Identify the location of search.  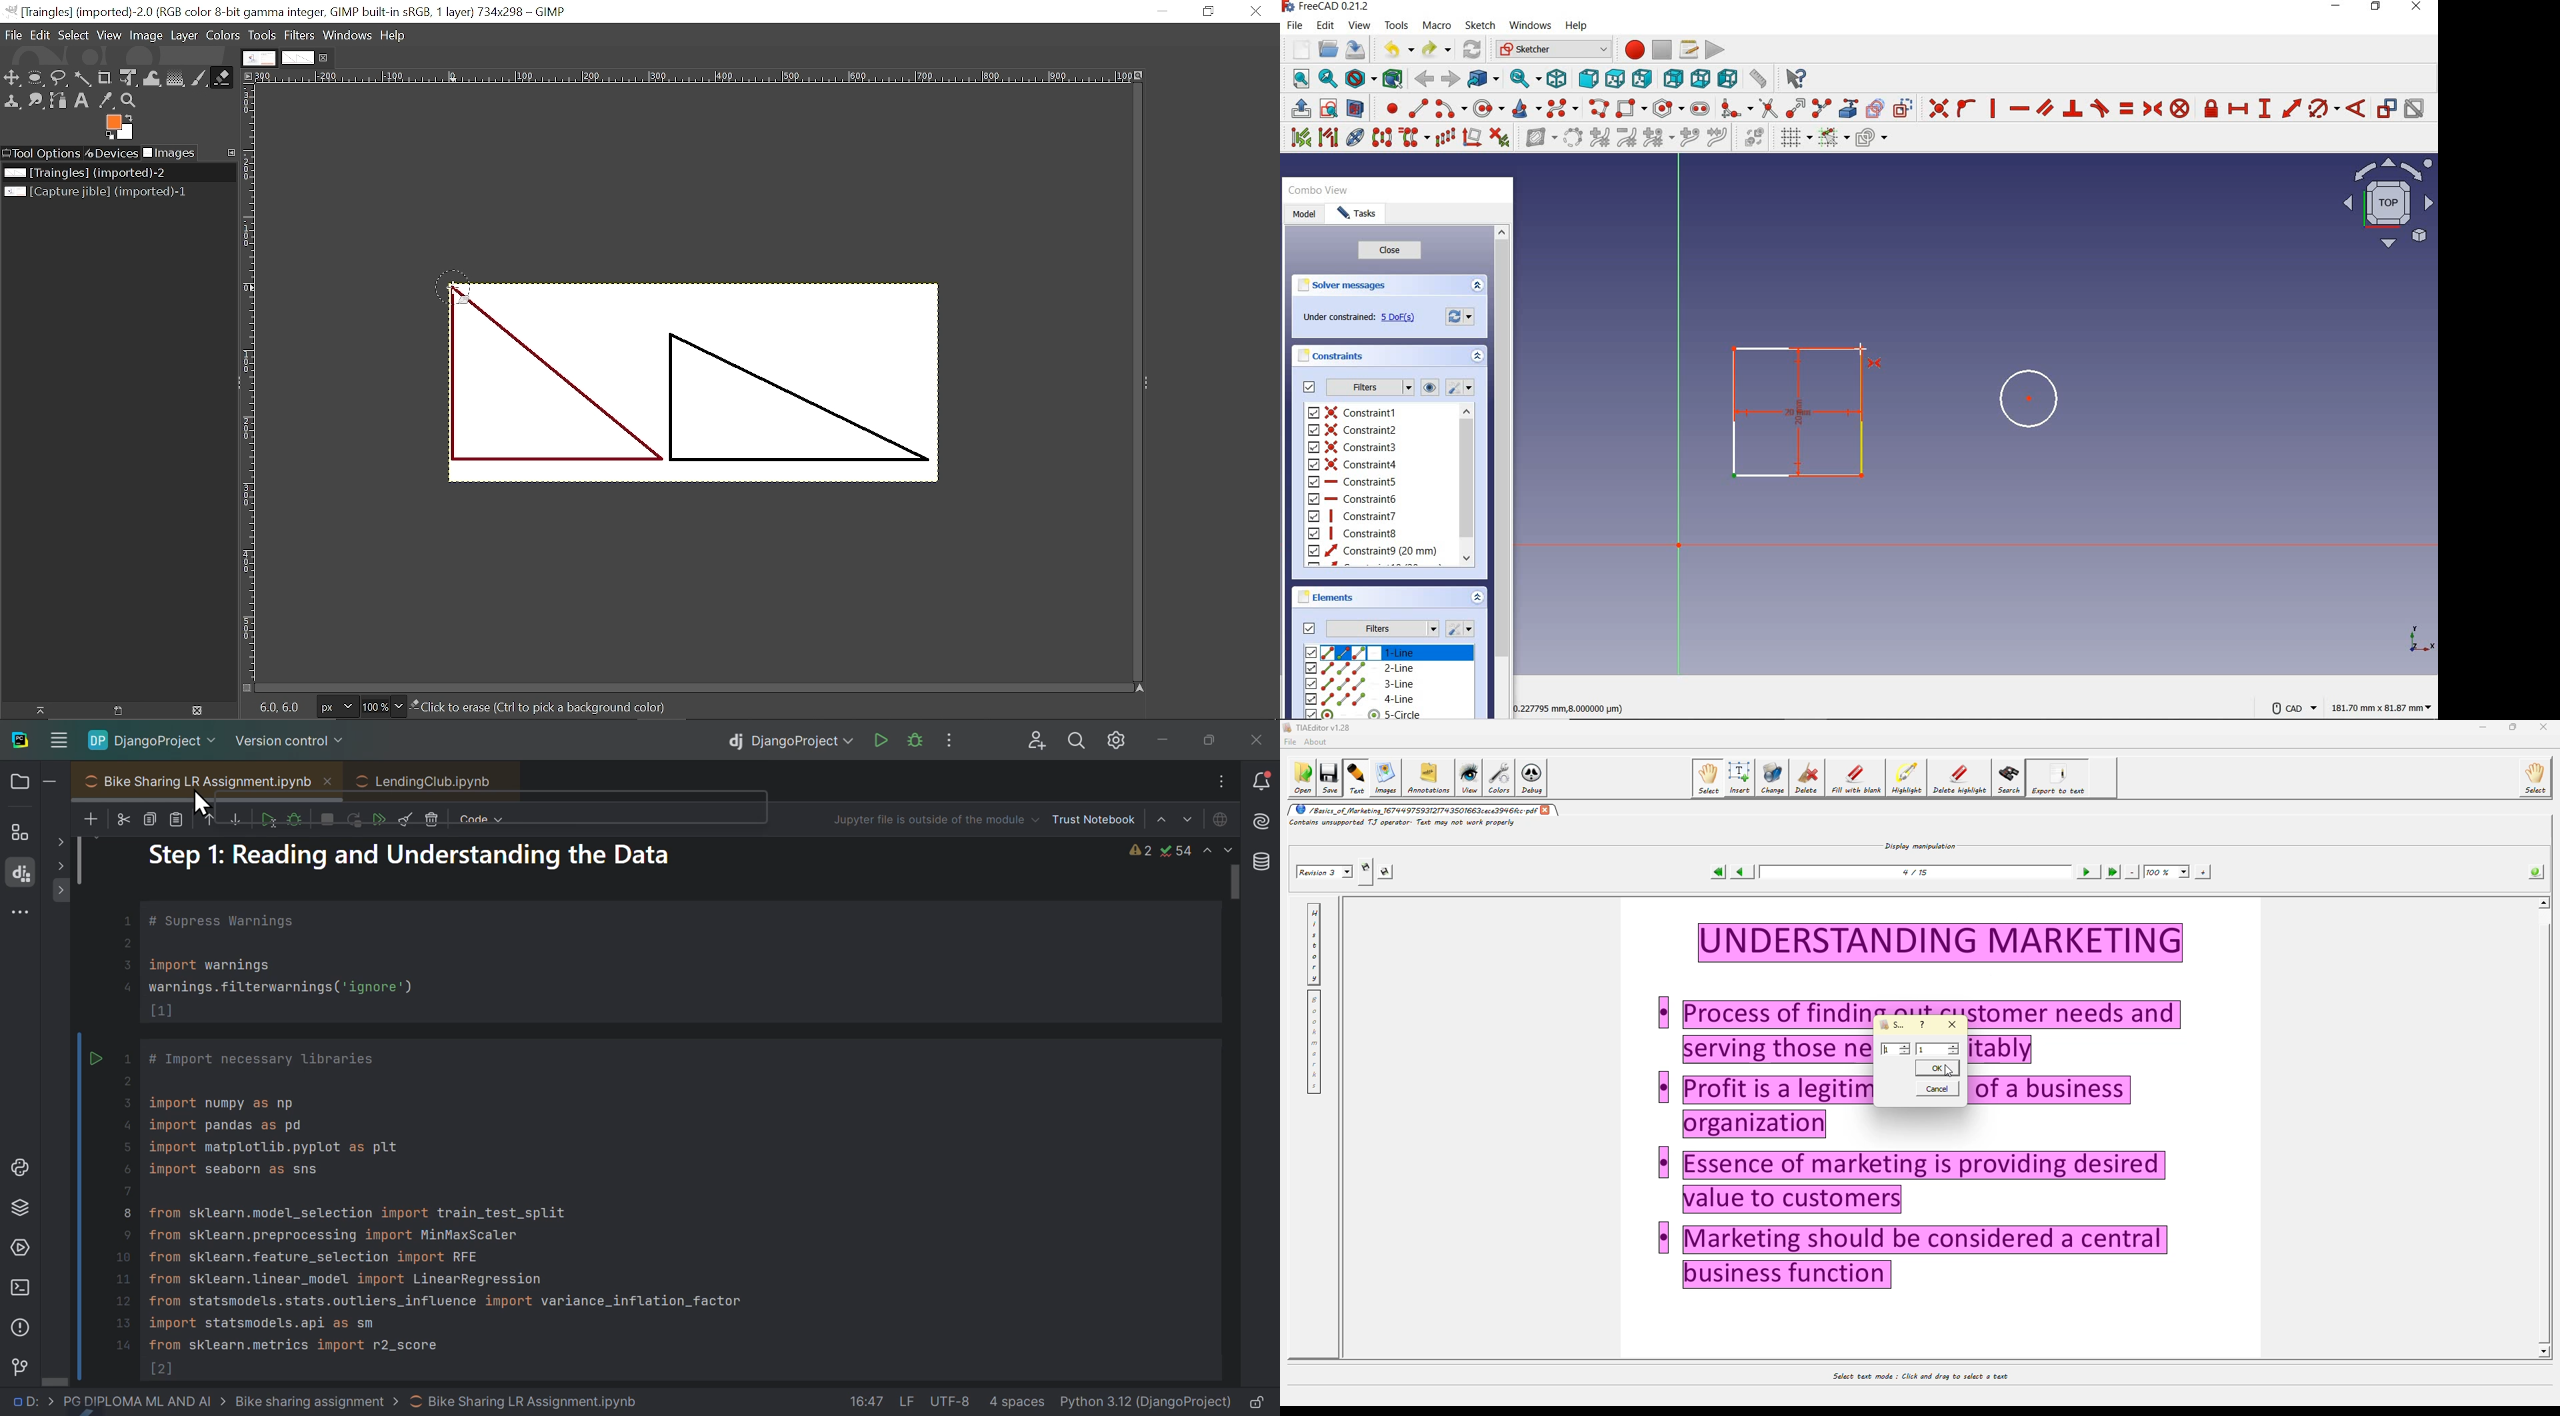
(2009, 777).